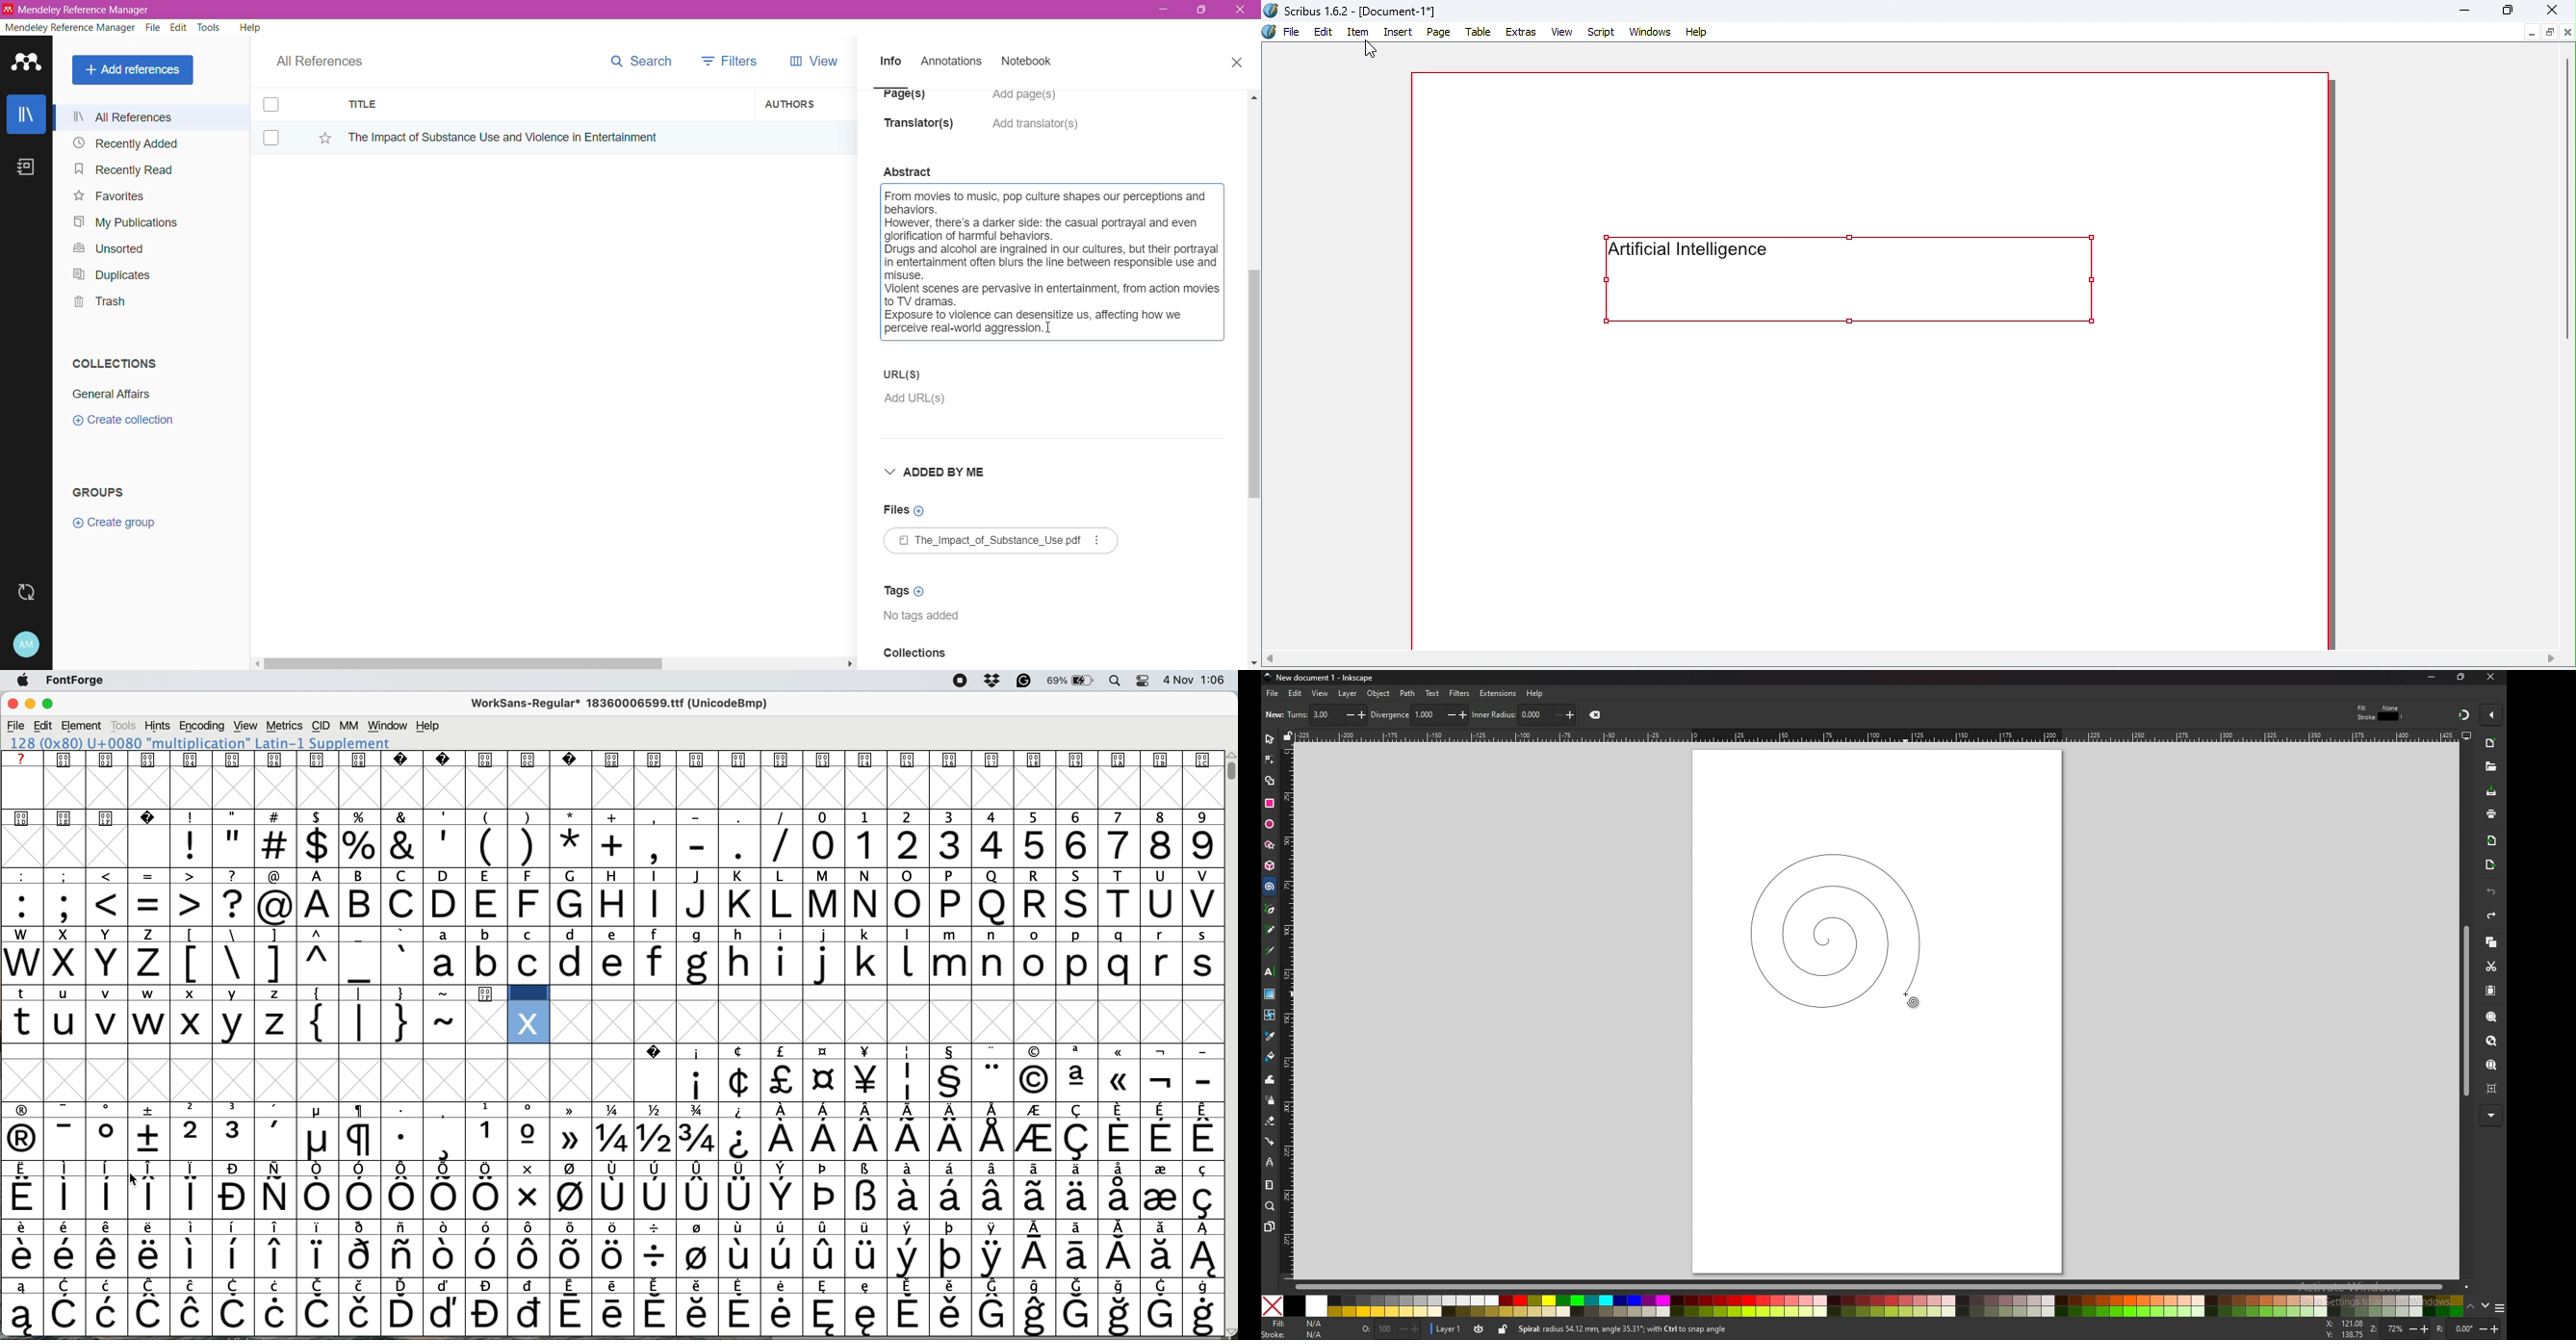 Image resolution: width=2576 pixels, height=1344 pixels. I want to click on Title, so click(545, 104).